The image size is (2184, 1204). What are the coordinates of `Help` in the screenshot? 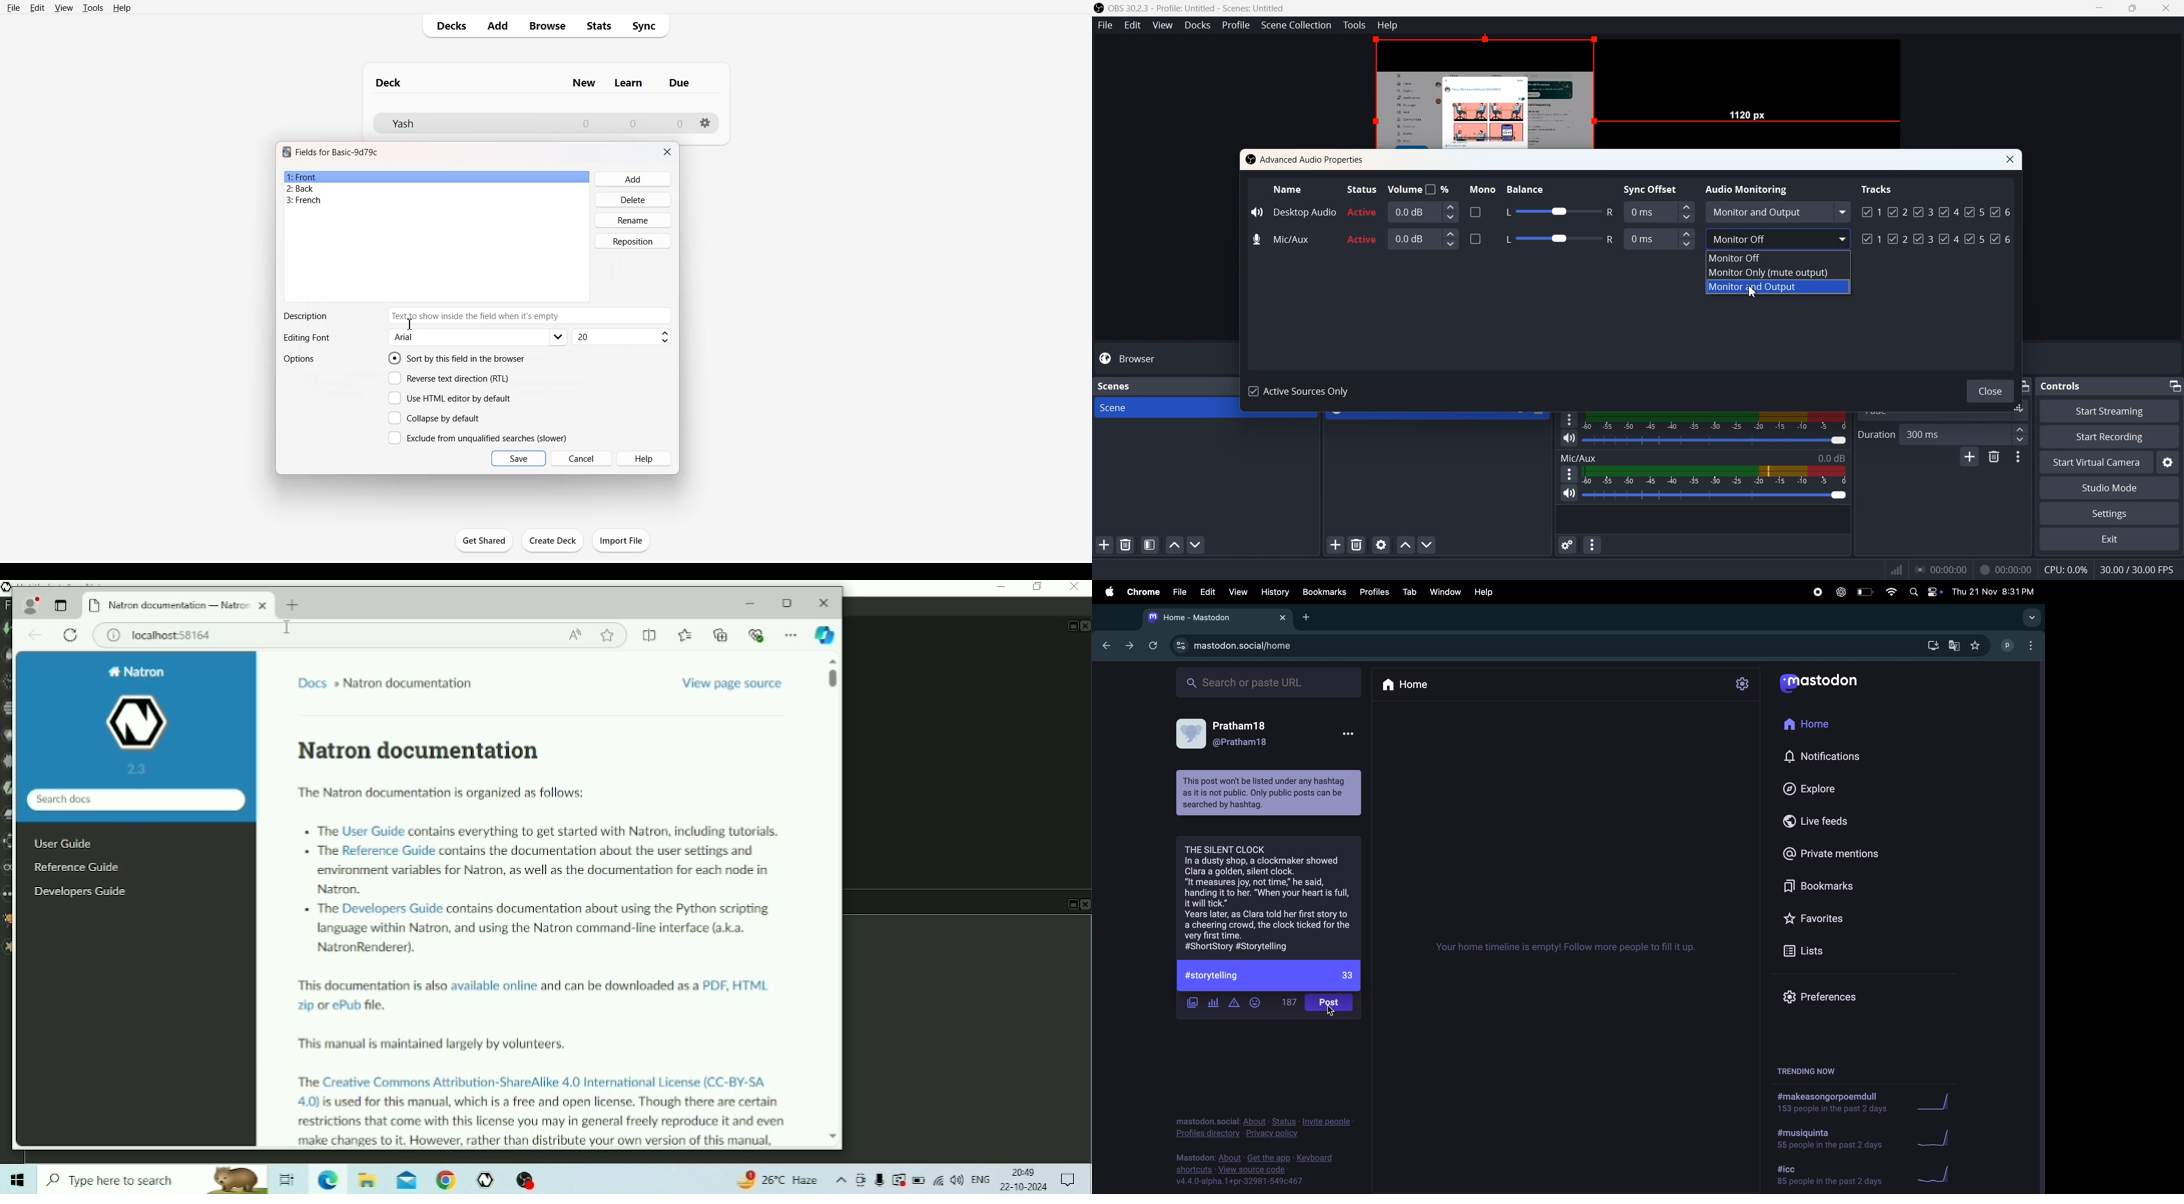 It's located at (122, 8).